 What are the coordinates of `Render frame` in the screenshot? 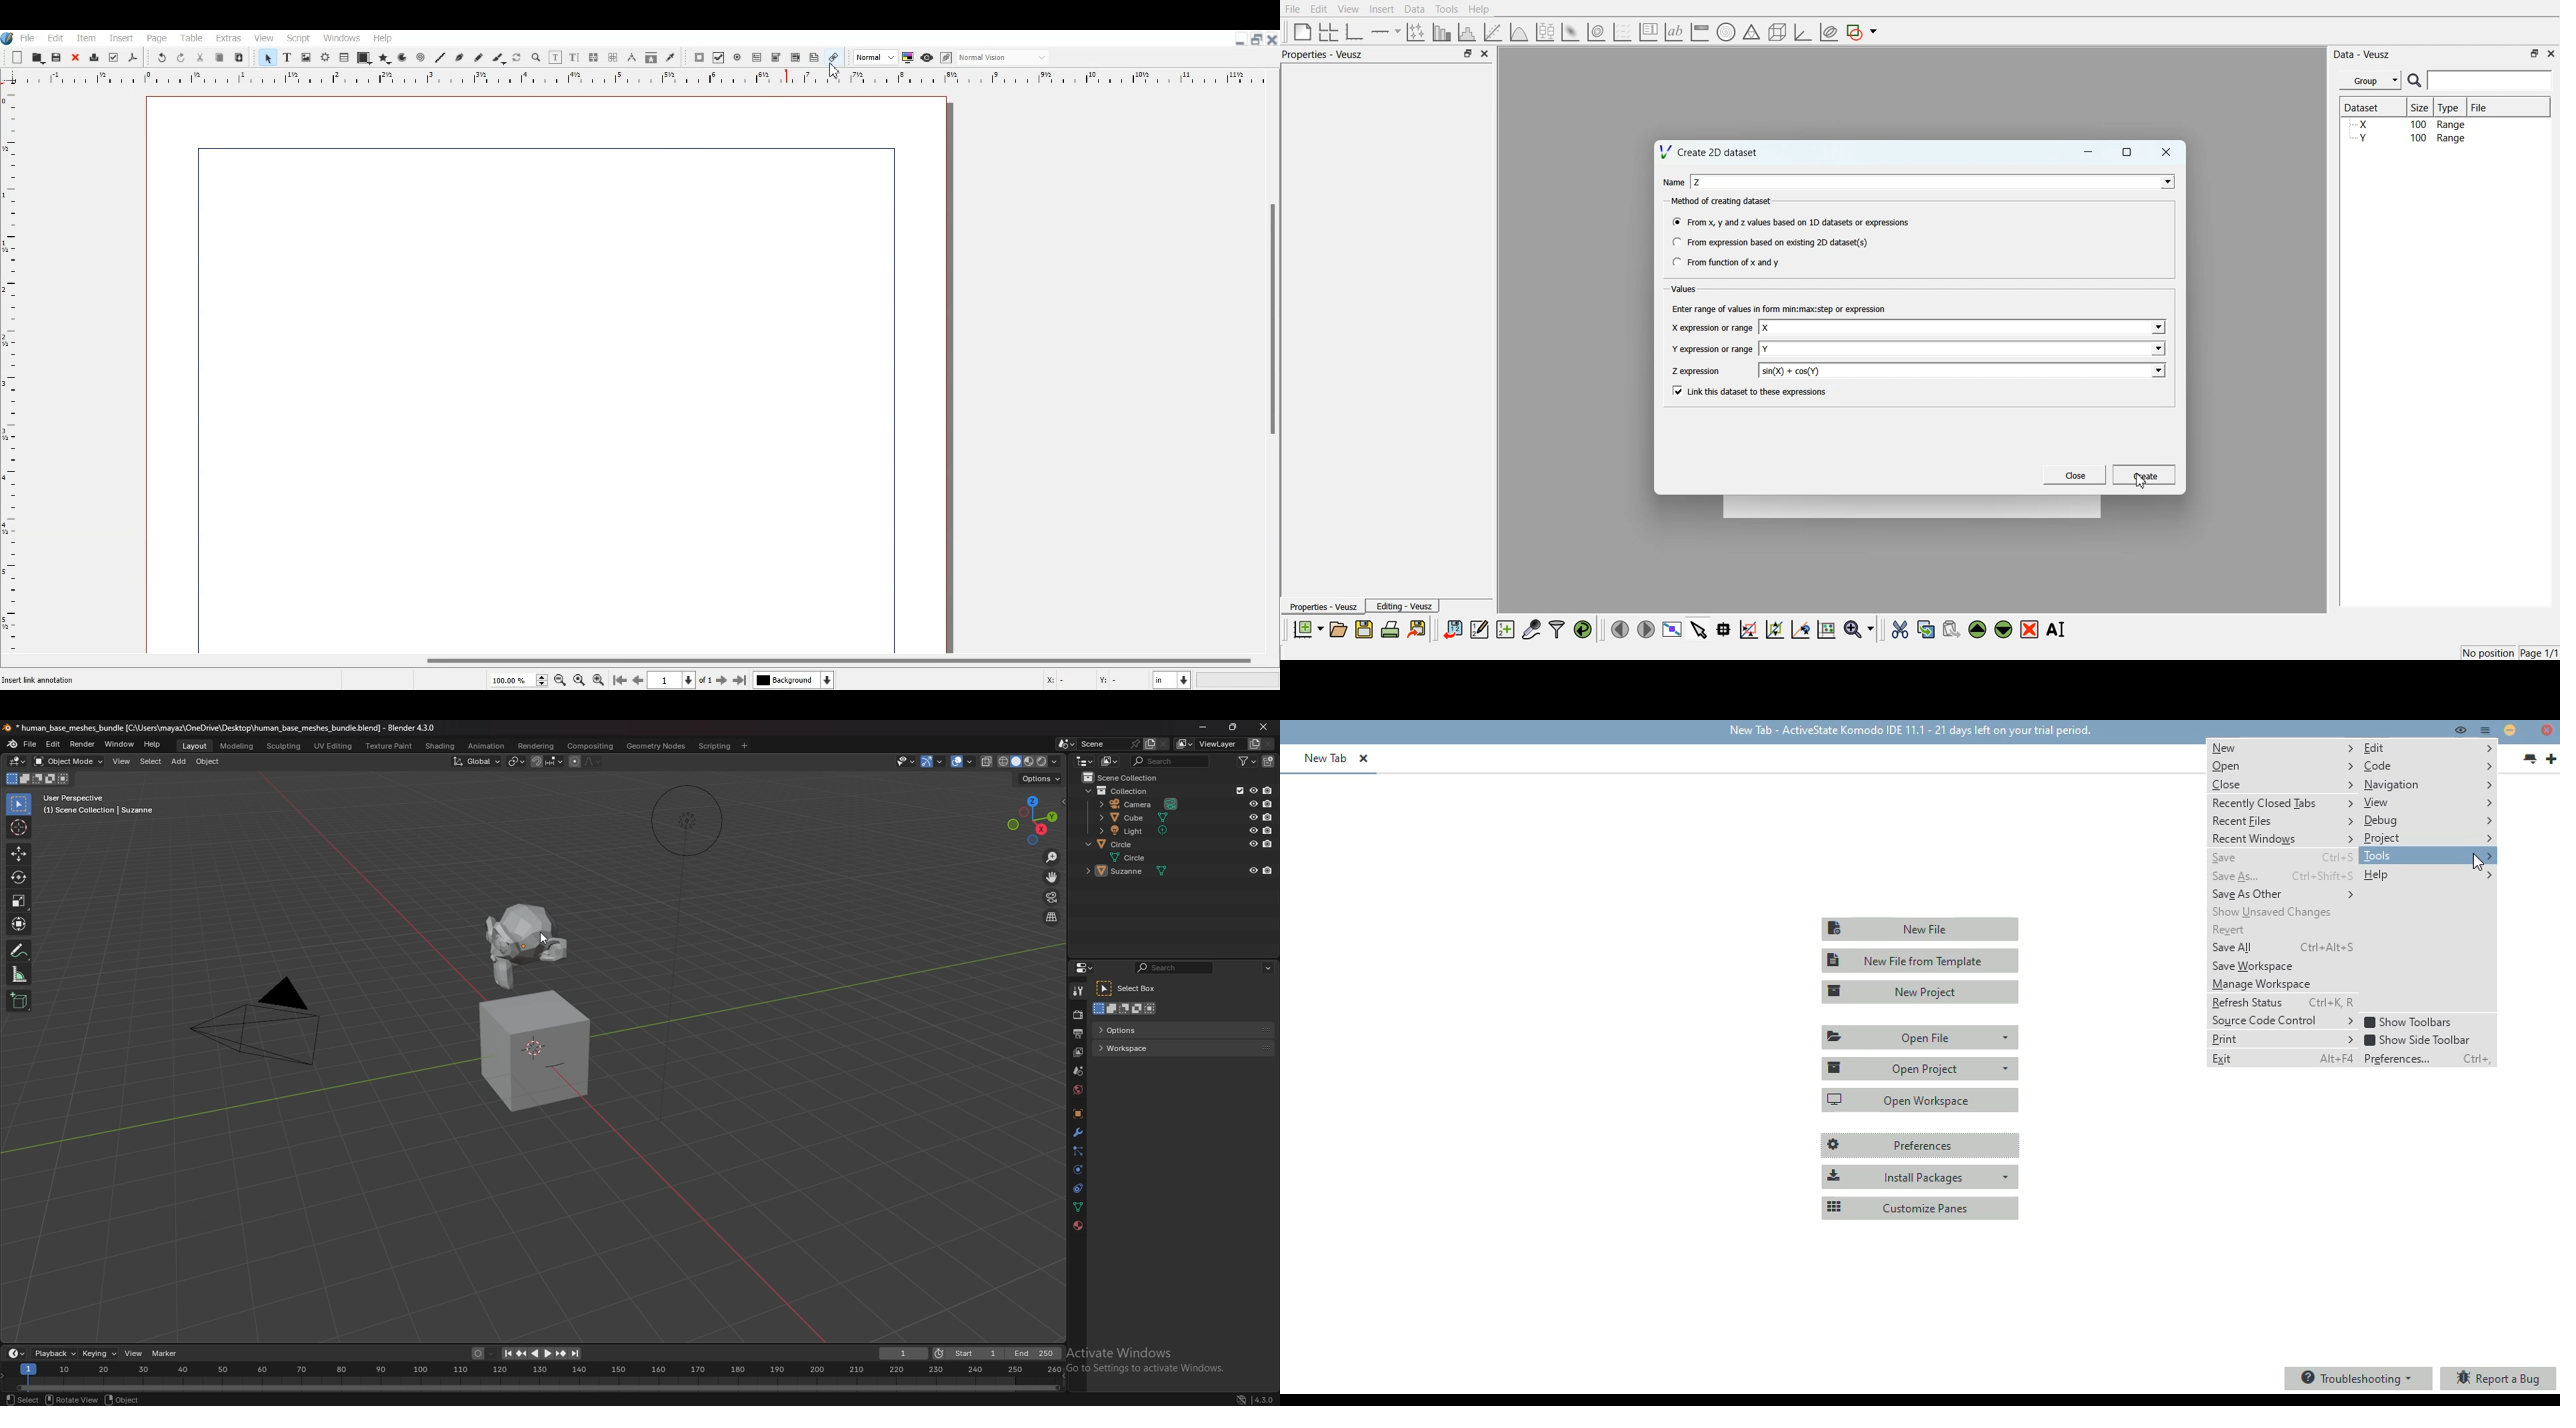 It's located at (326, 57).